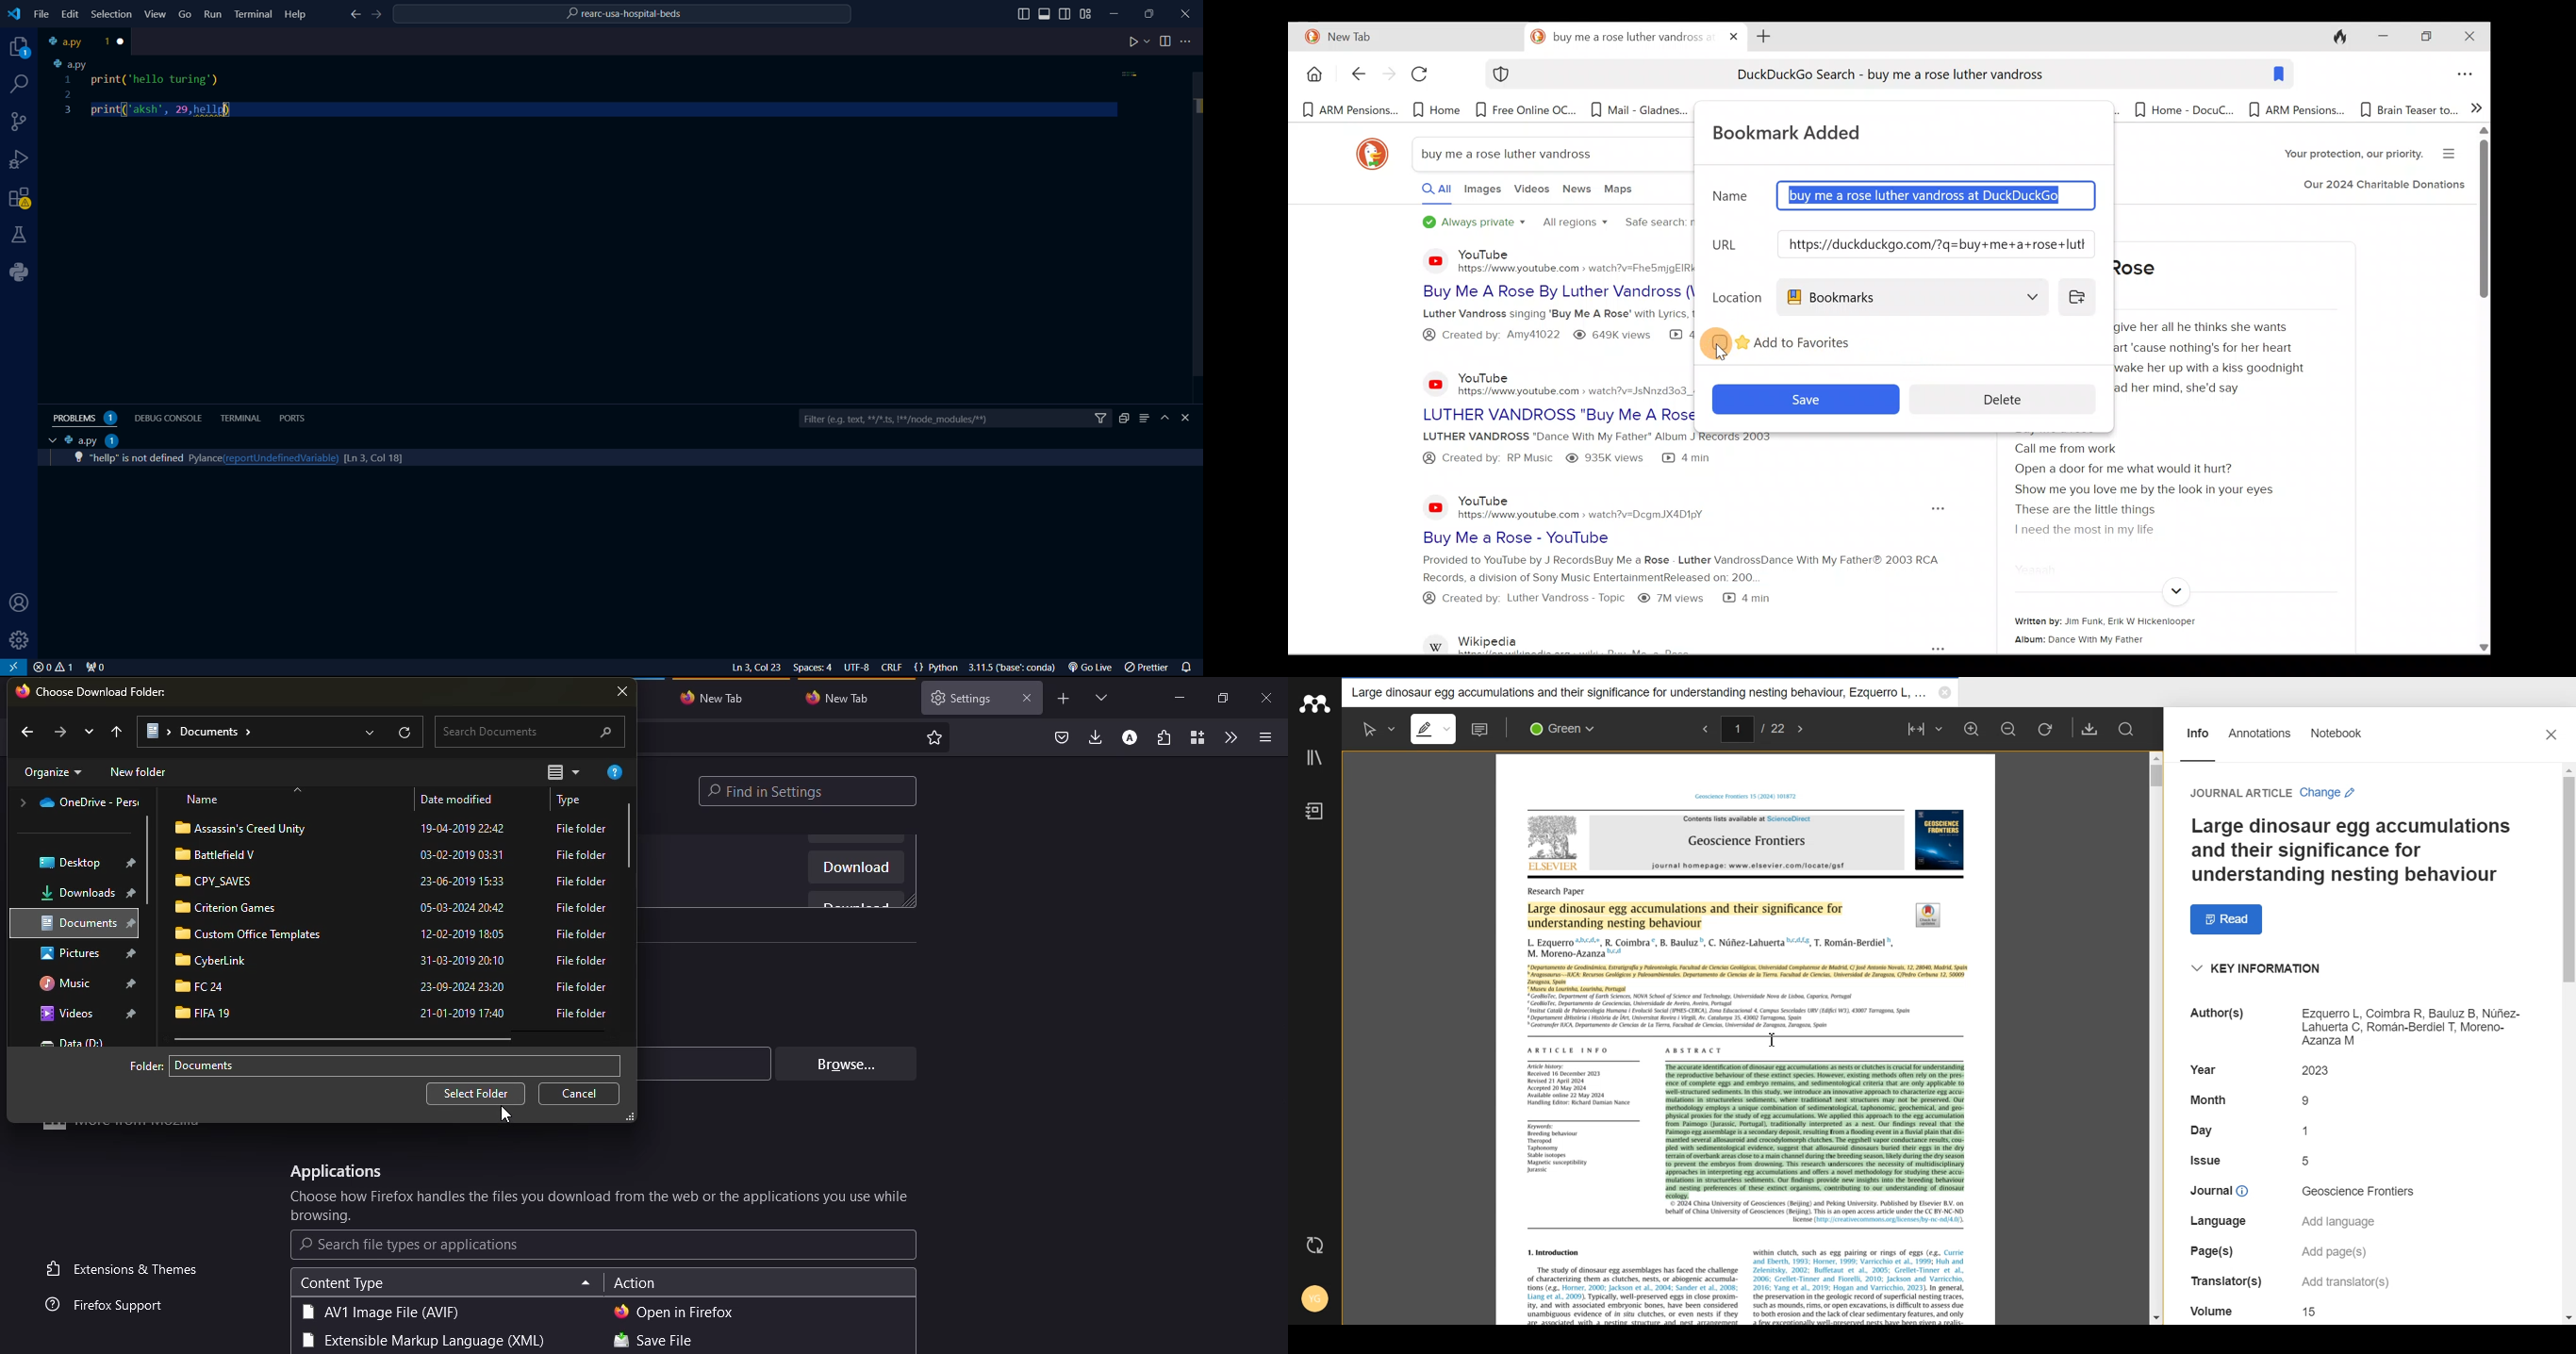  Describe the element at coordinates (1555, 845) in the screenshot. I see `image` at that location.